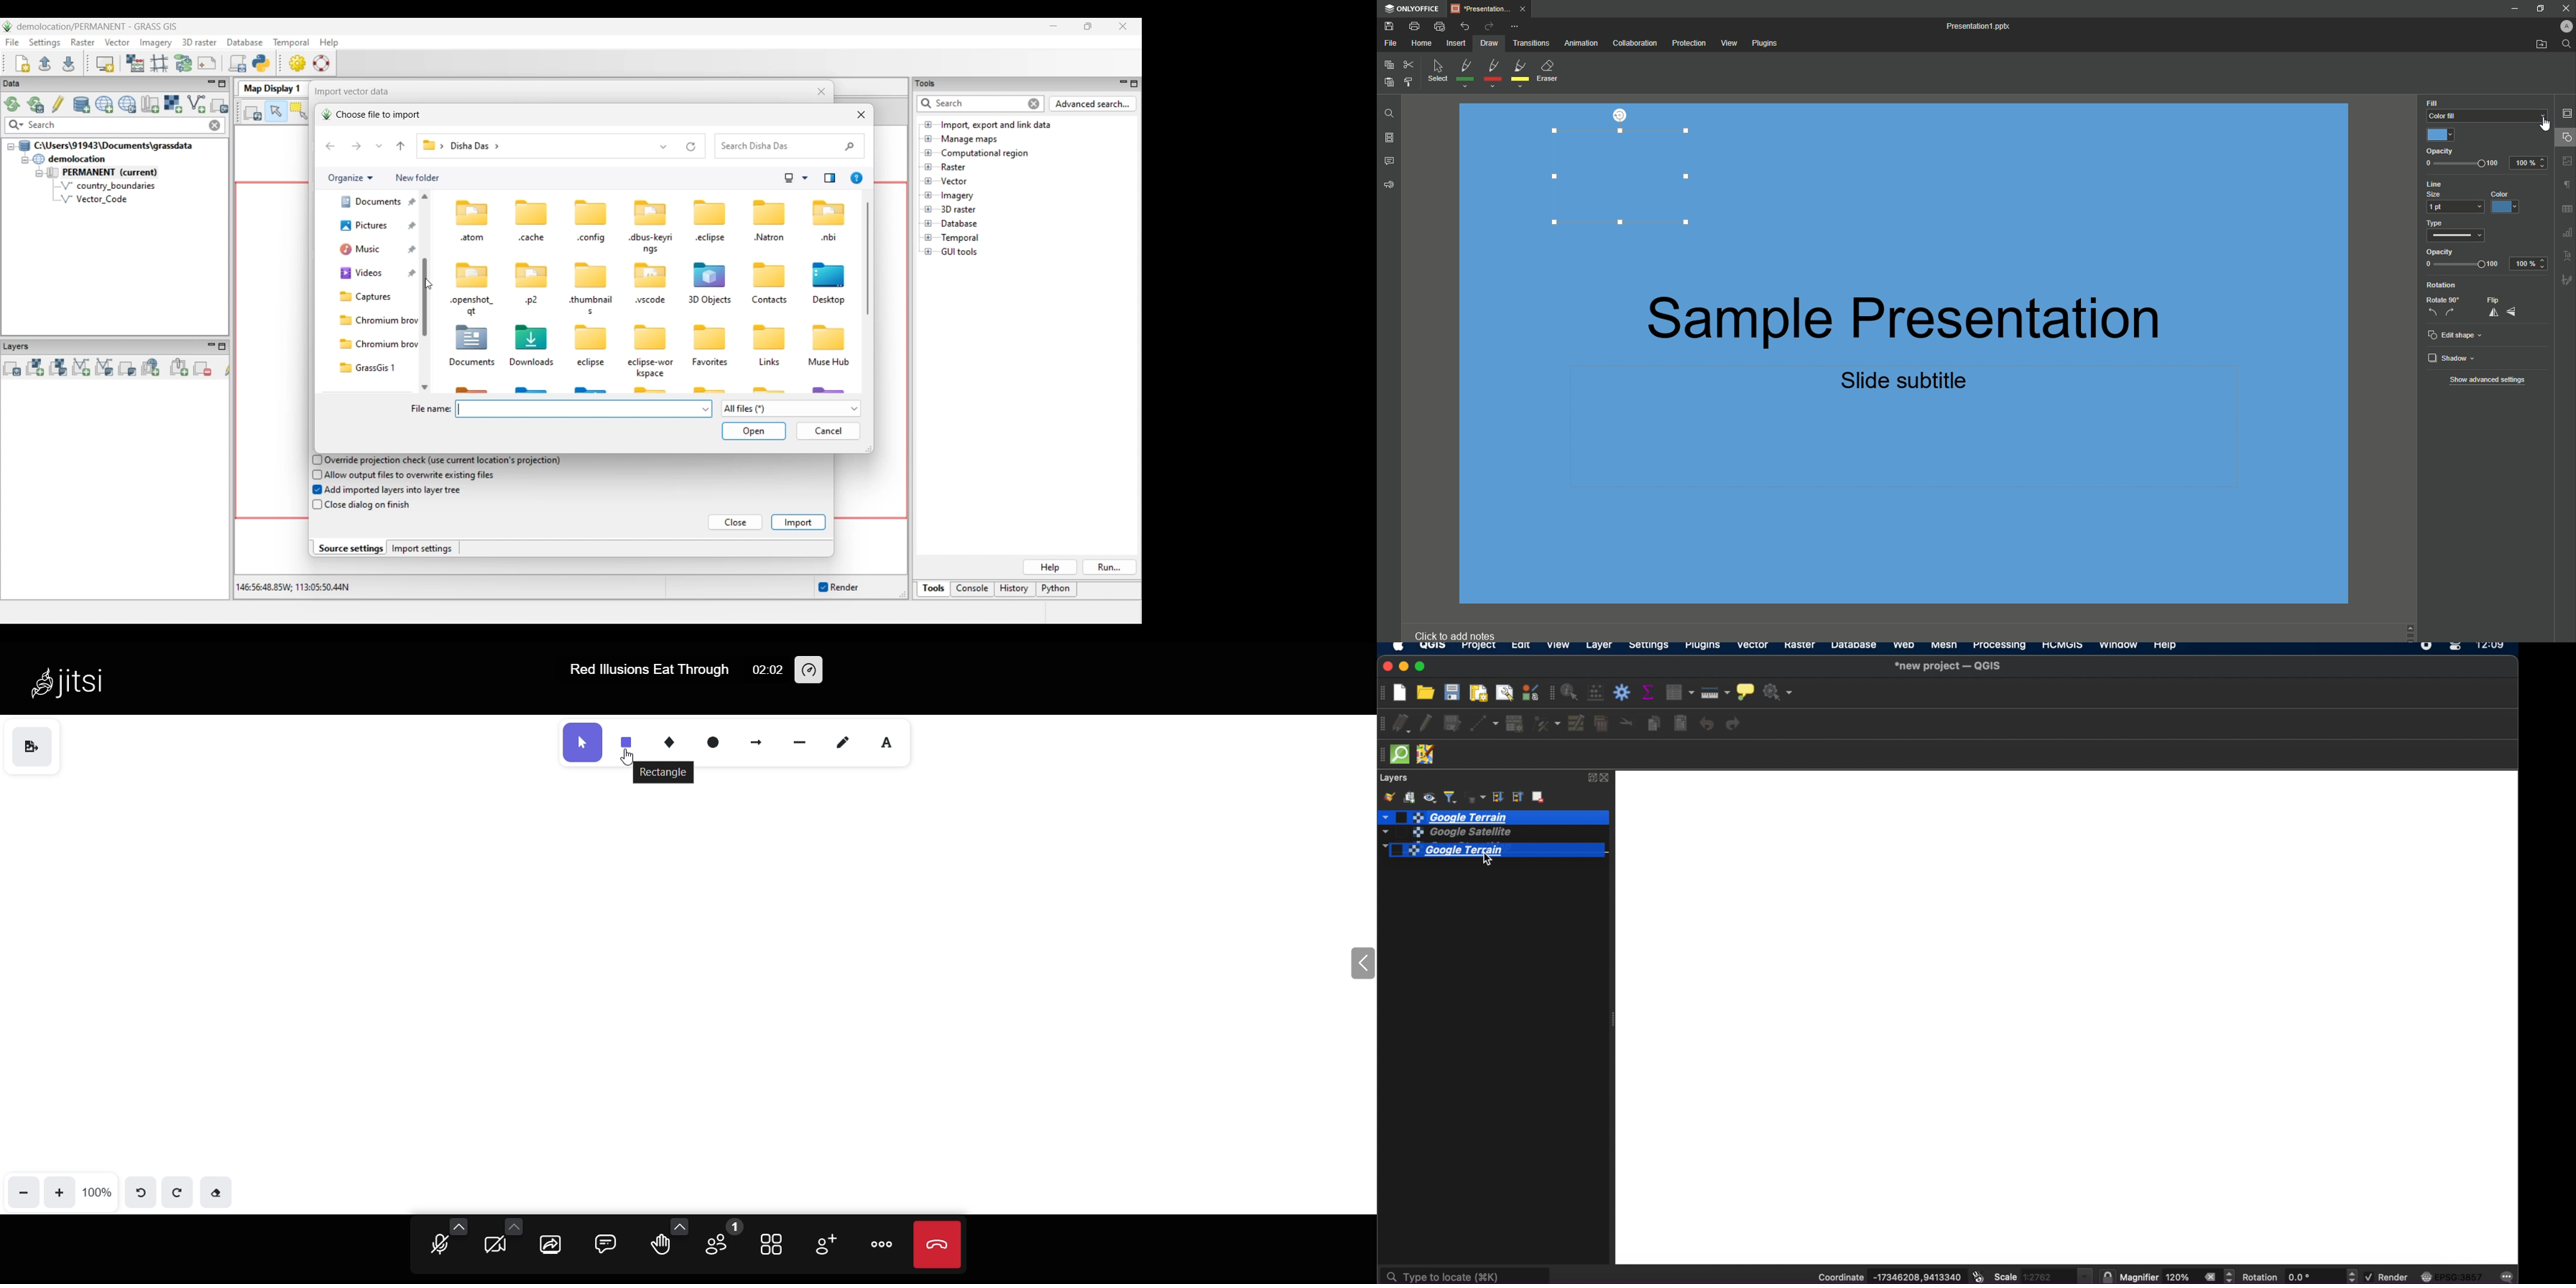  I want to click on plugins, so click(1703, 647).